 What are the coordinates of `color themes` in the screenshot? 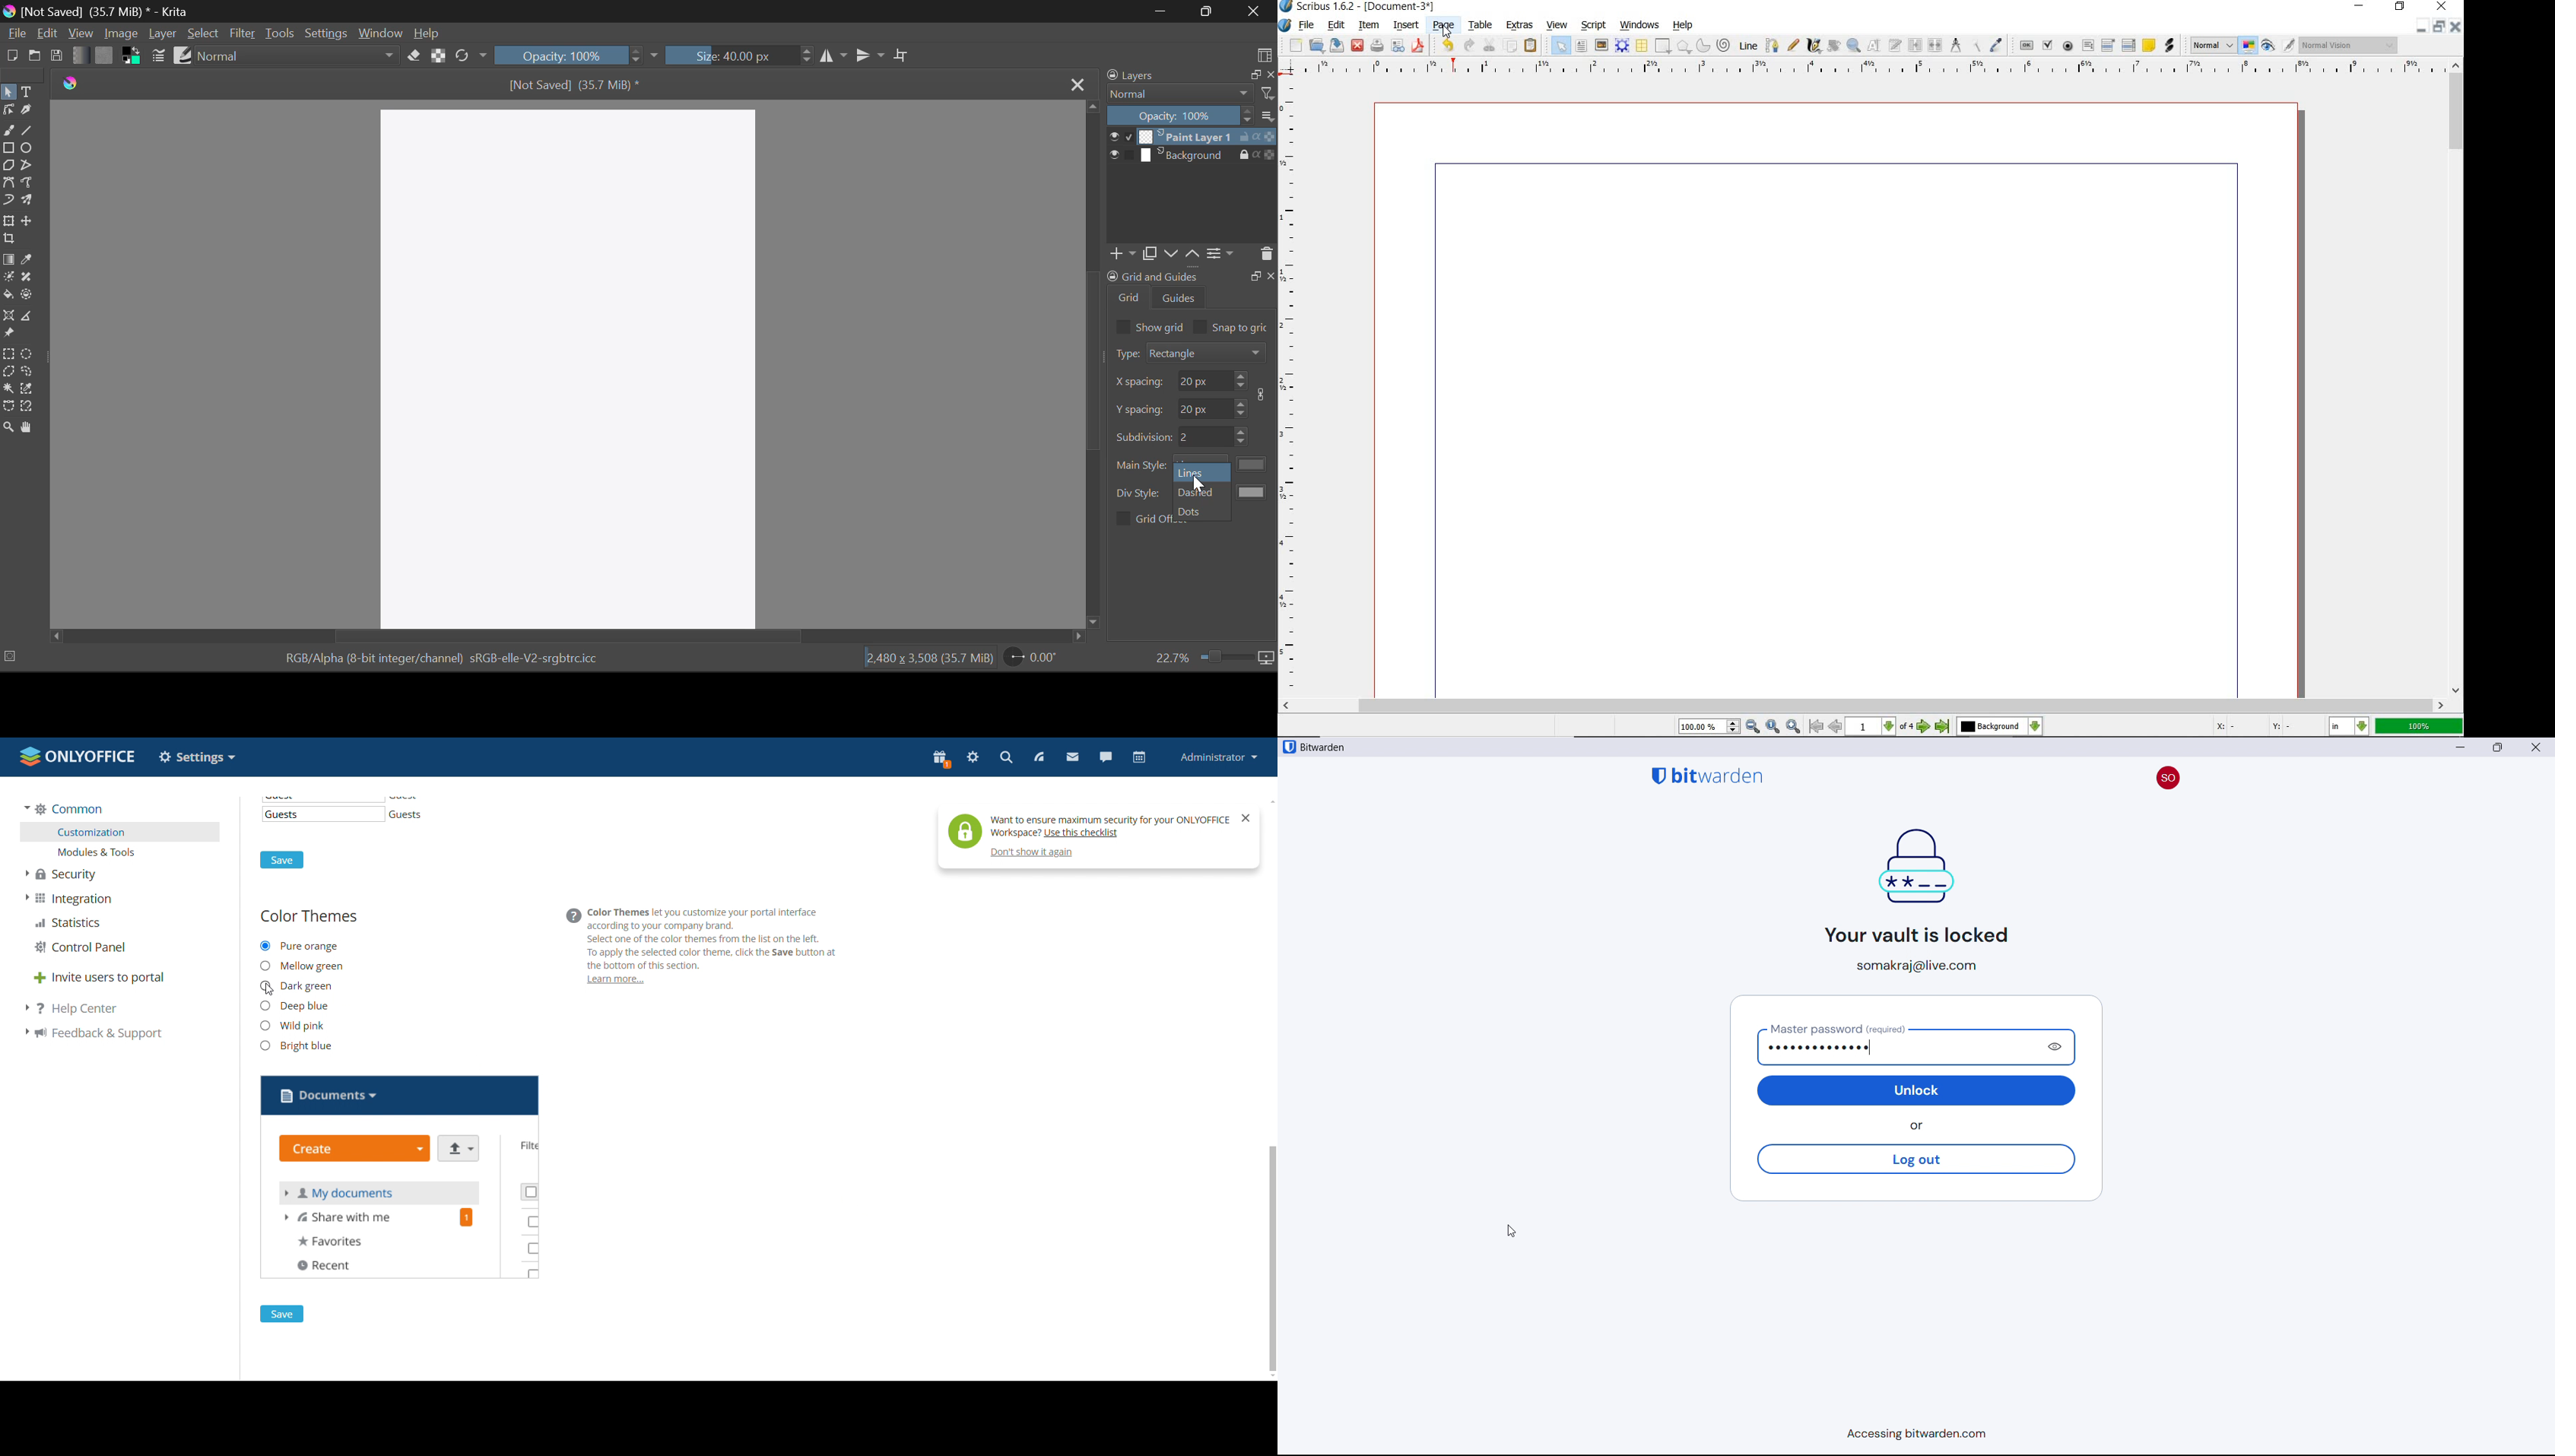 It's located at (309, 916).